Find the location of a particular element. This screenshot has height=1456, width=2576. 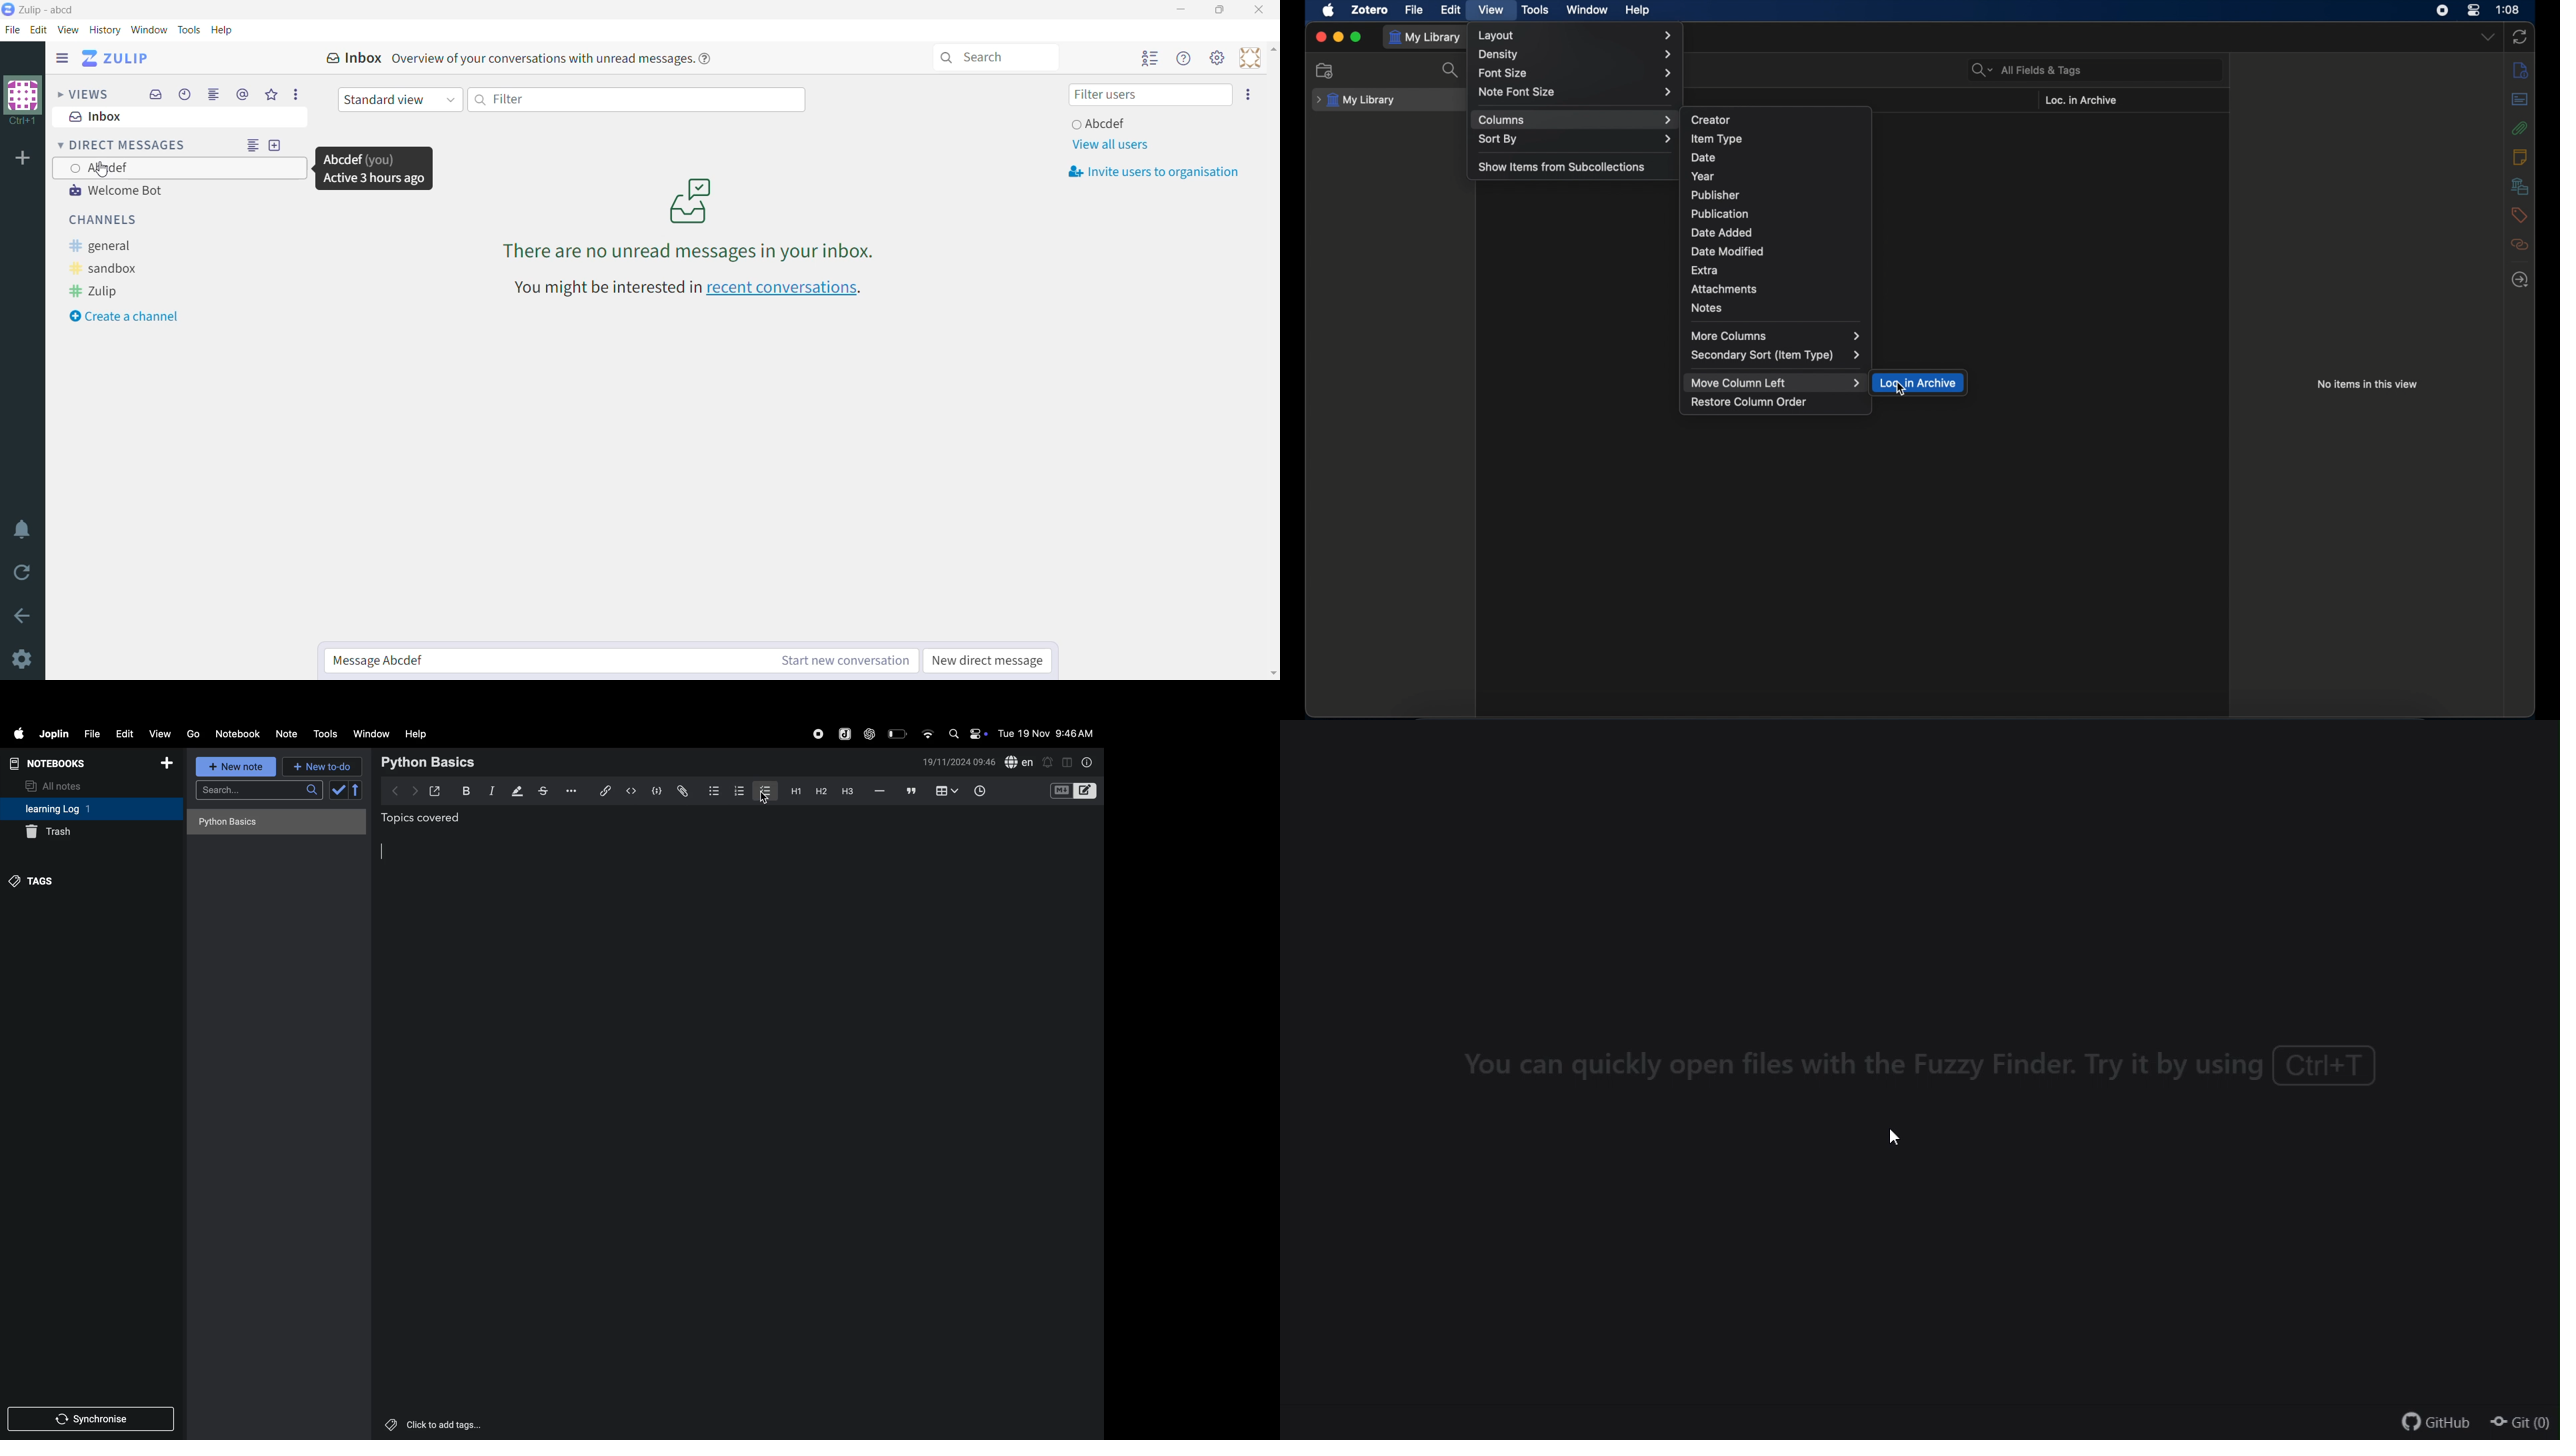

Edit is located at coordinates (41, 30).